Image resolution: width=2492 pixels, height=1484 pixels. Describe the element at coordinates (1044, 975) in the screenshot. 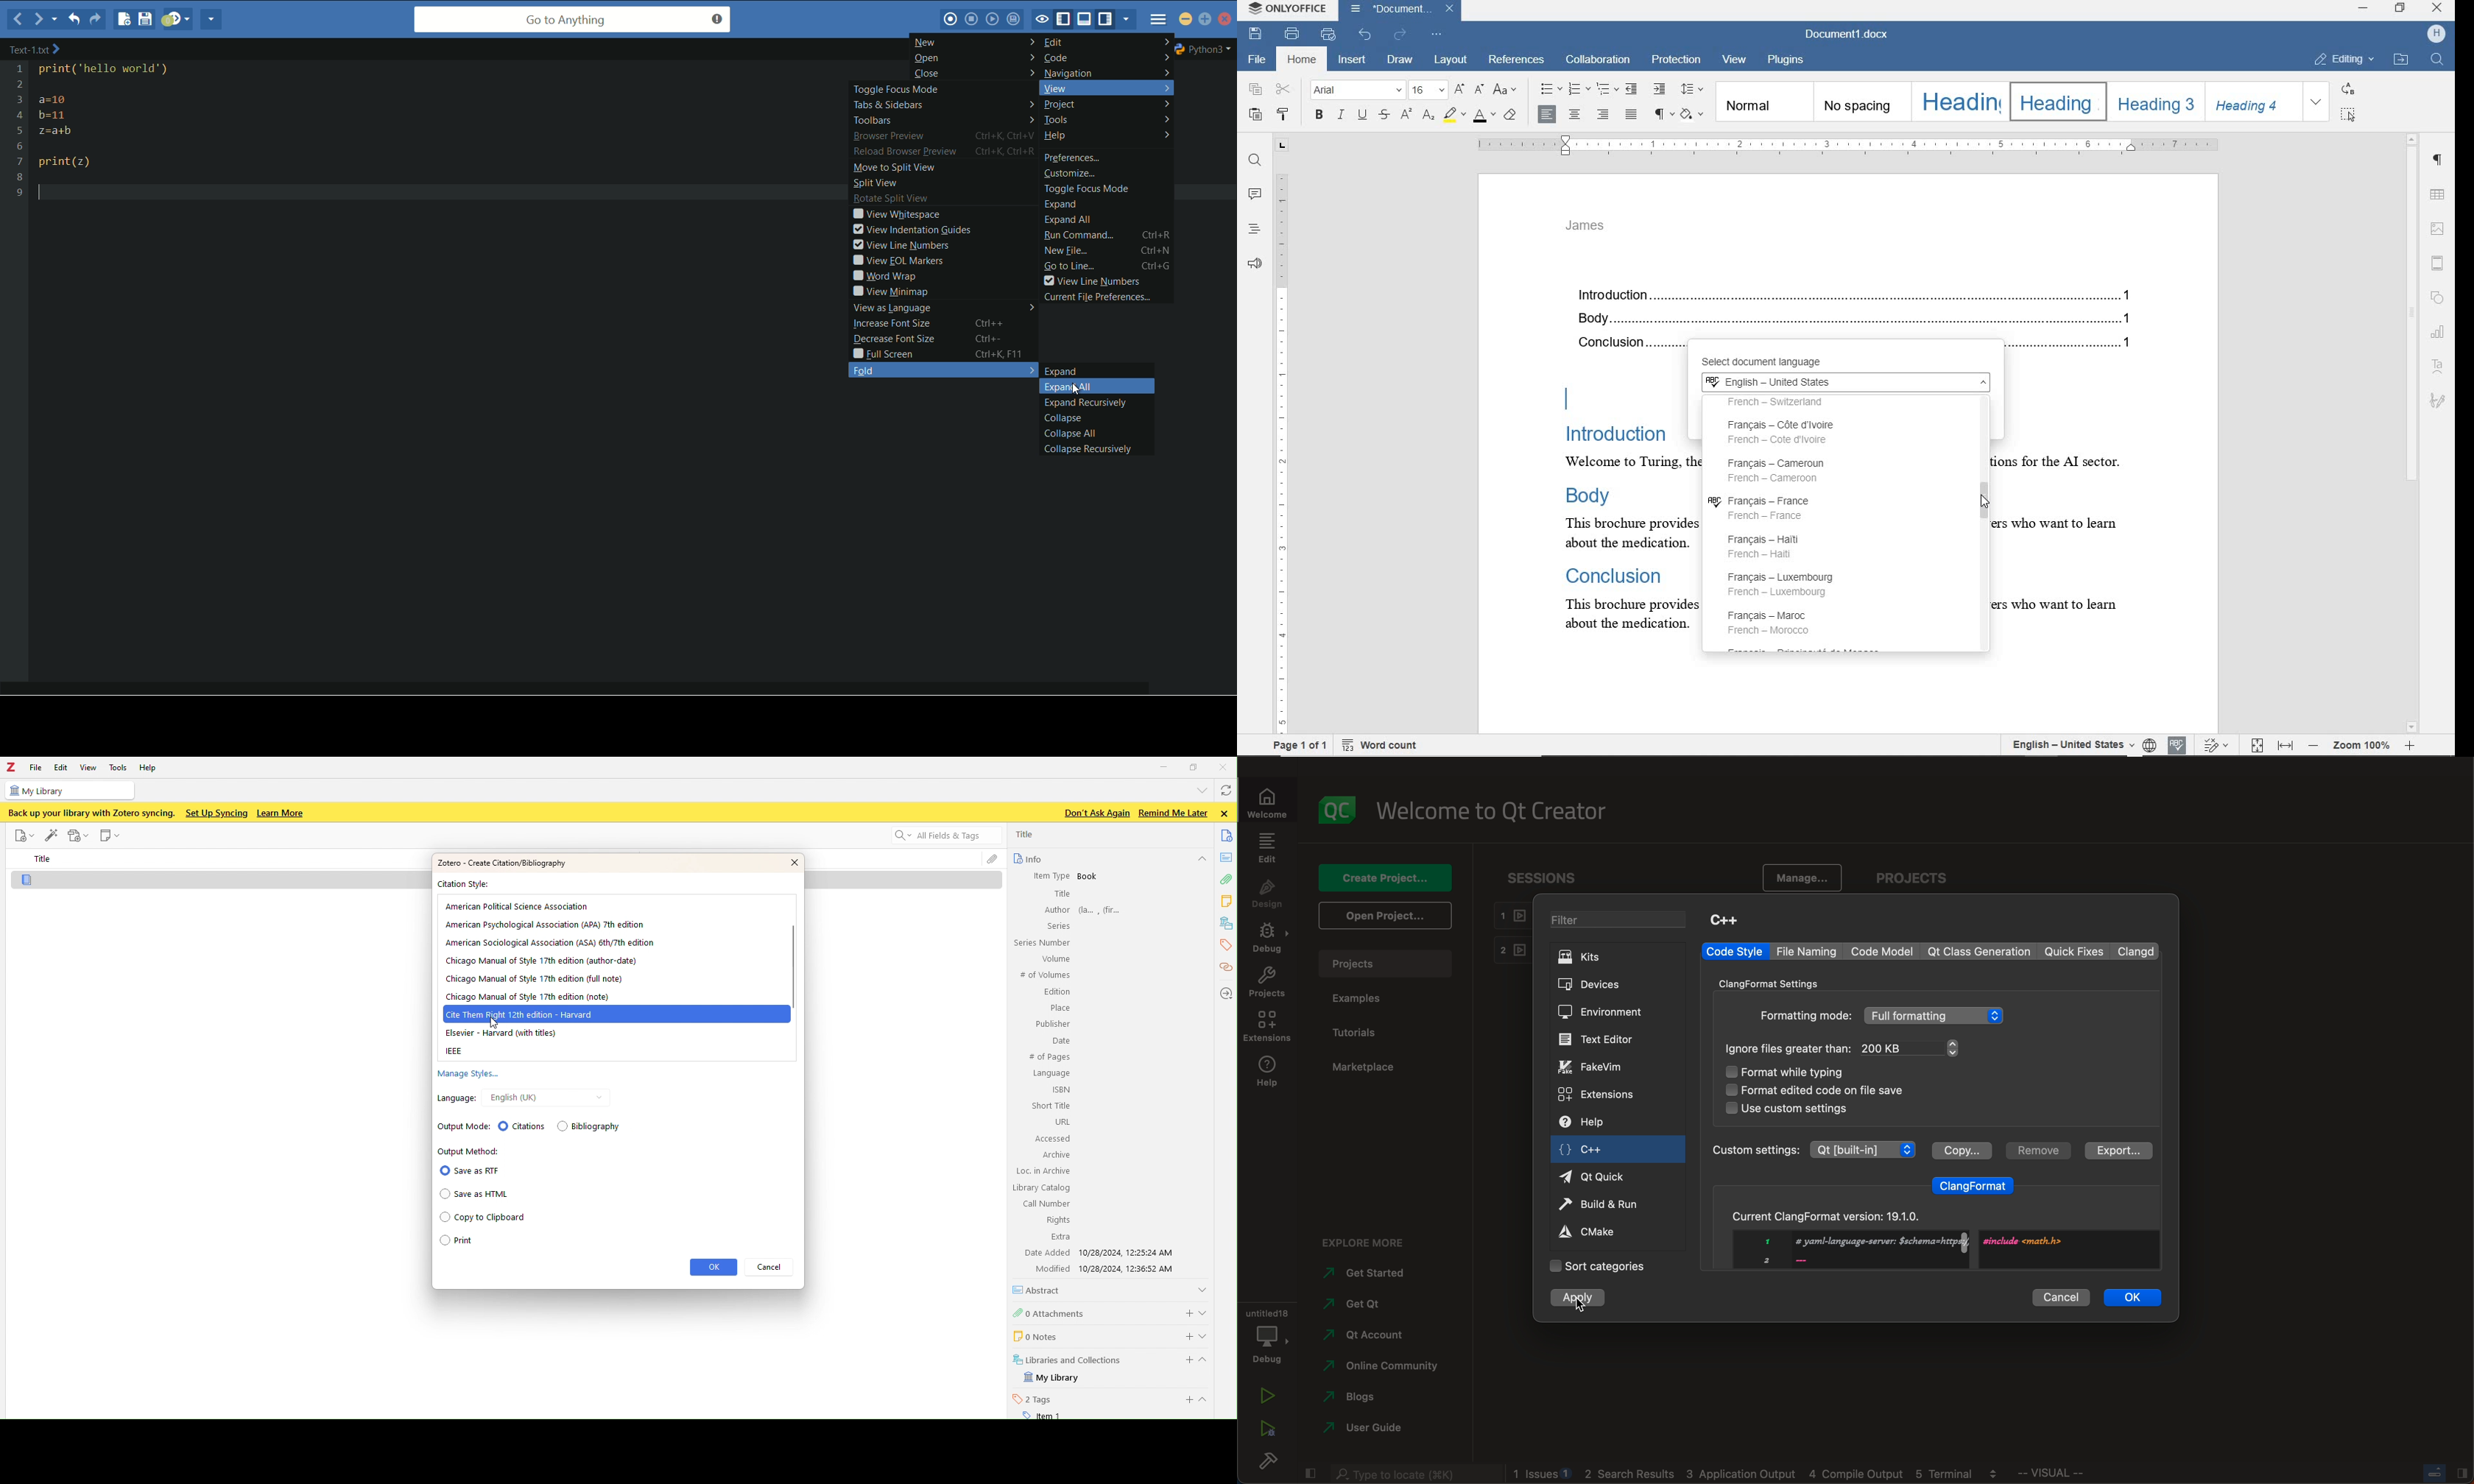

I see `# of Volumes` at that location.